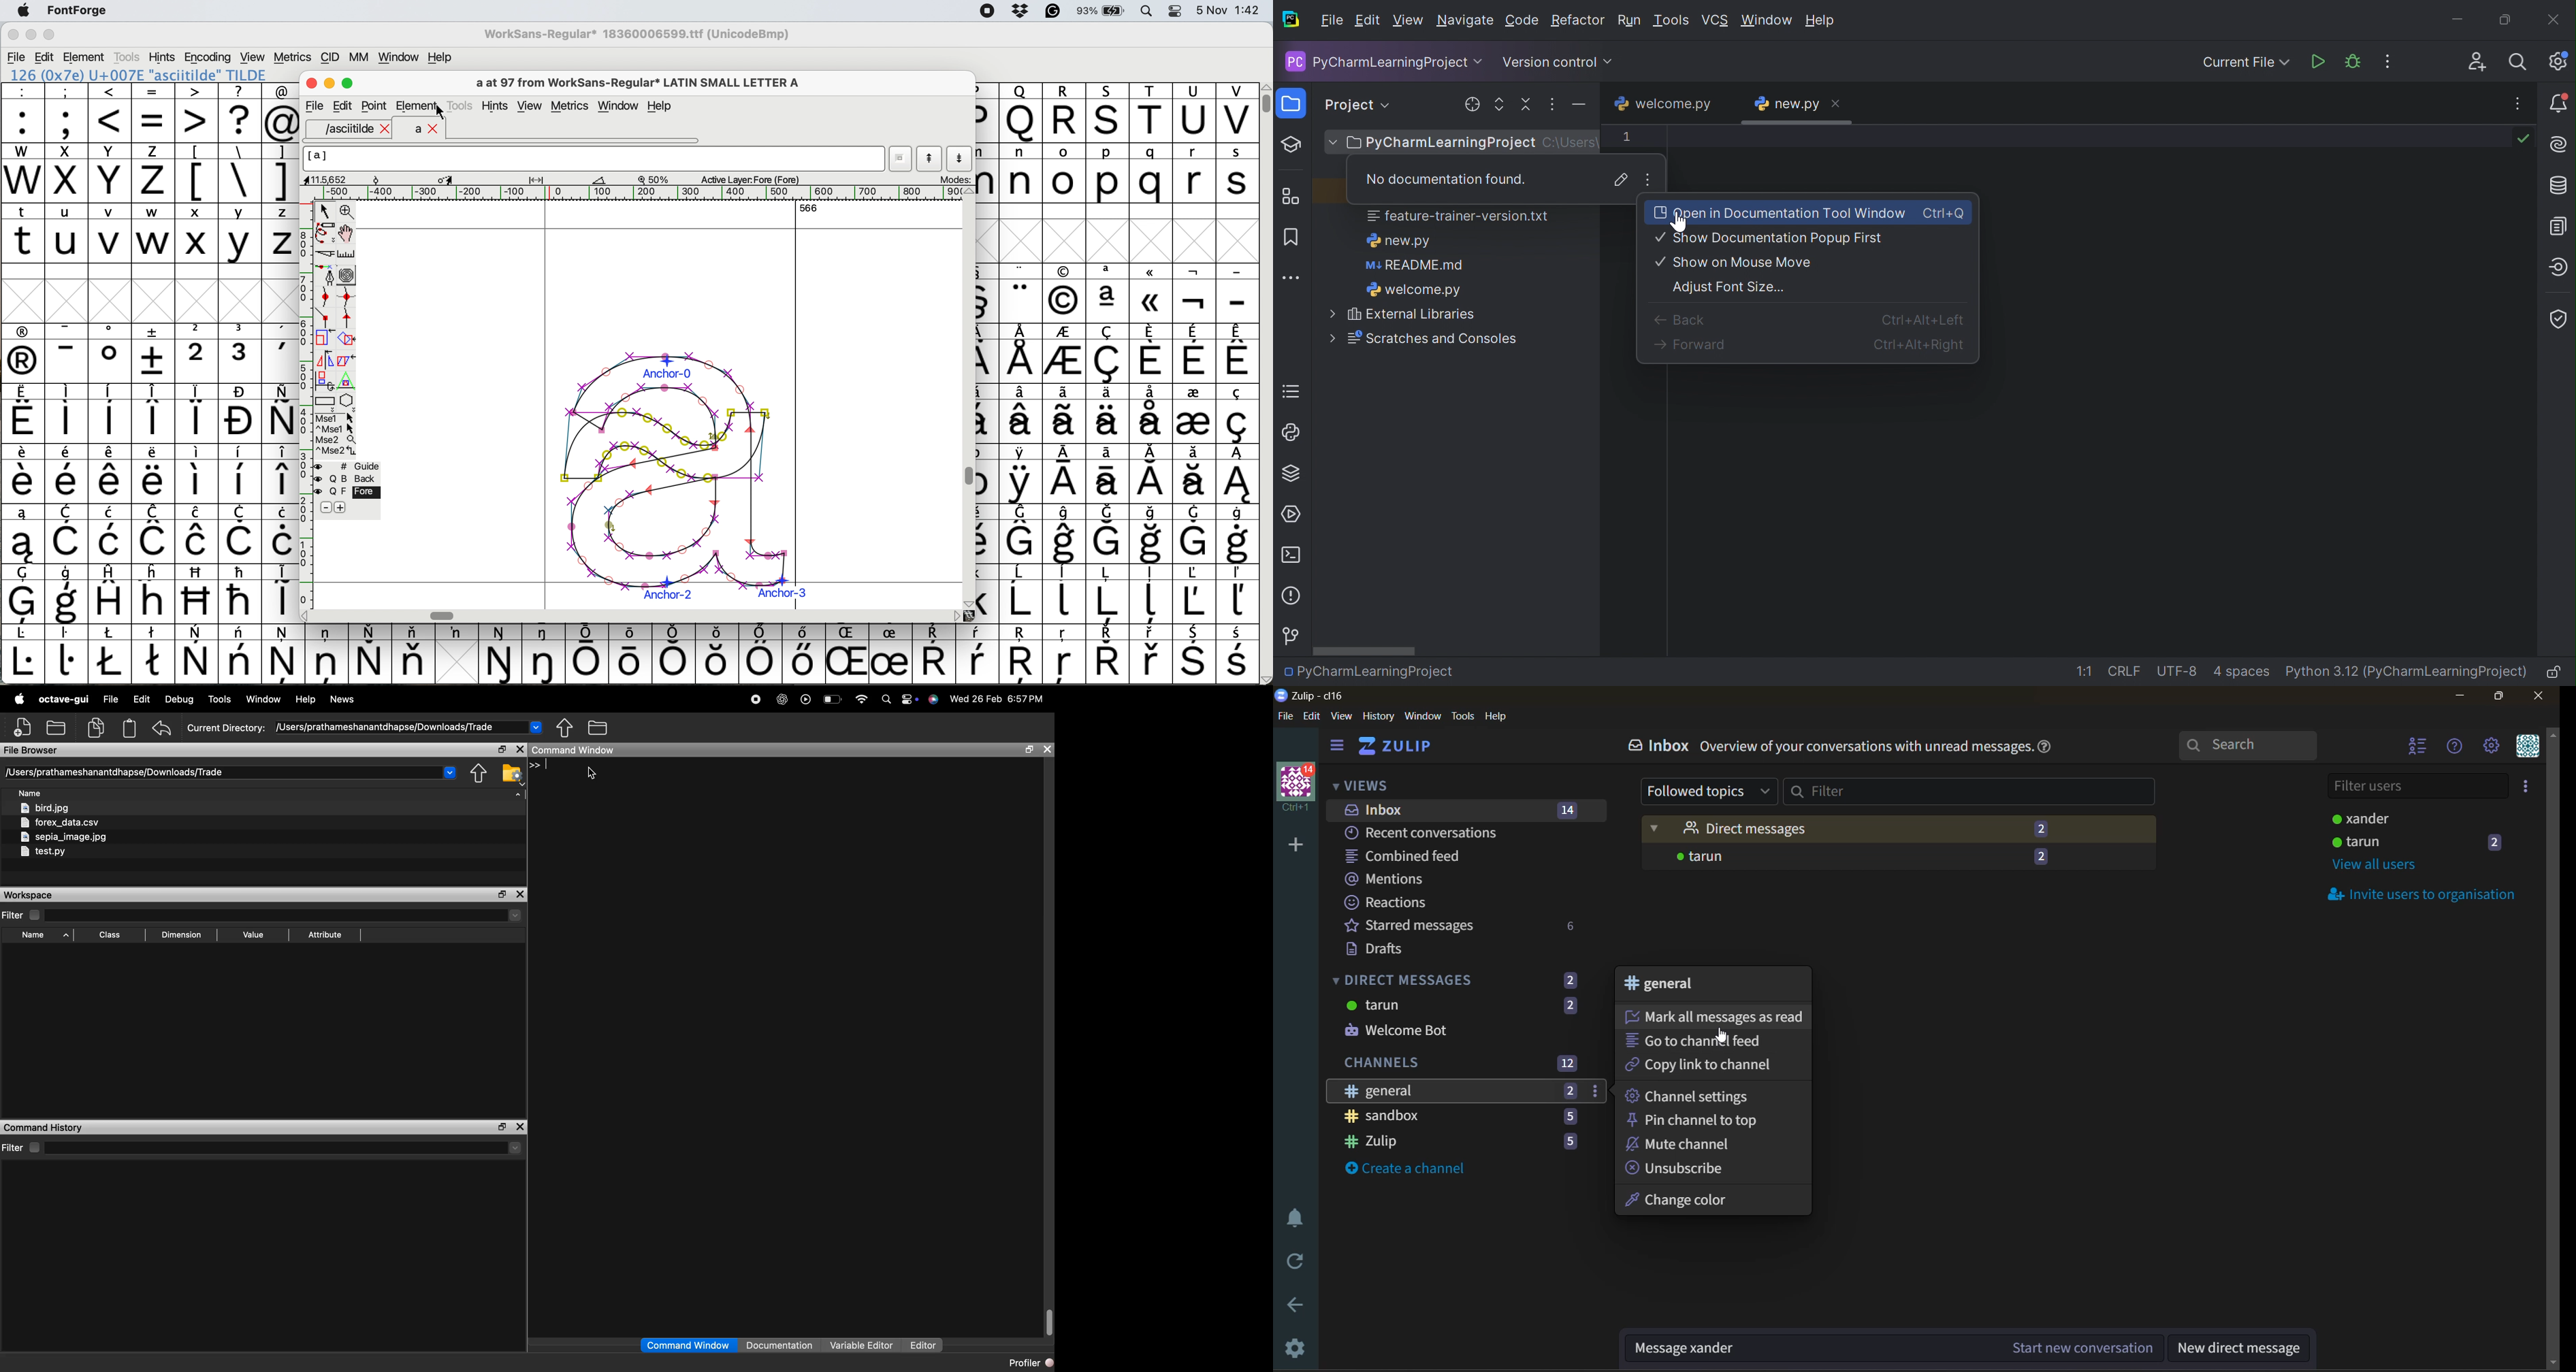 This screenshot has width=2576, height=1372. Describe the element at coordinates (353, 465) in the screenshot. I see `guide` at that location.